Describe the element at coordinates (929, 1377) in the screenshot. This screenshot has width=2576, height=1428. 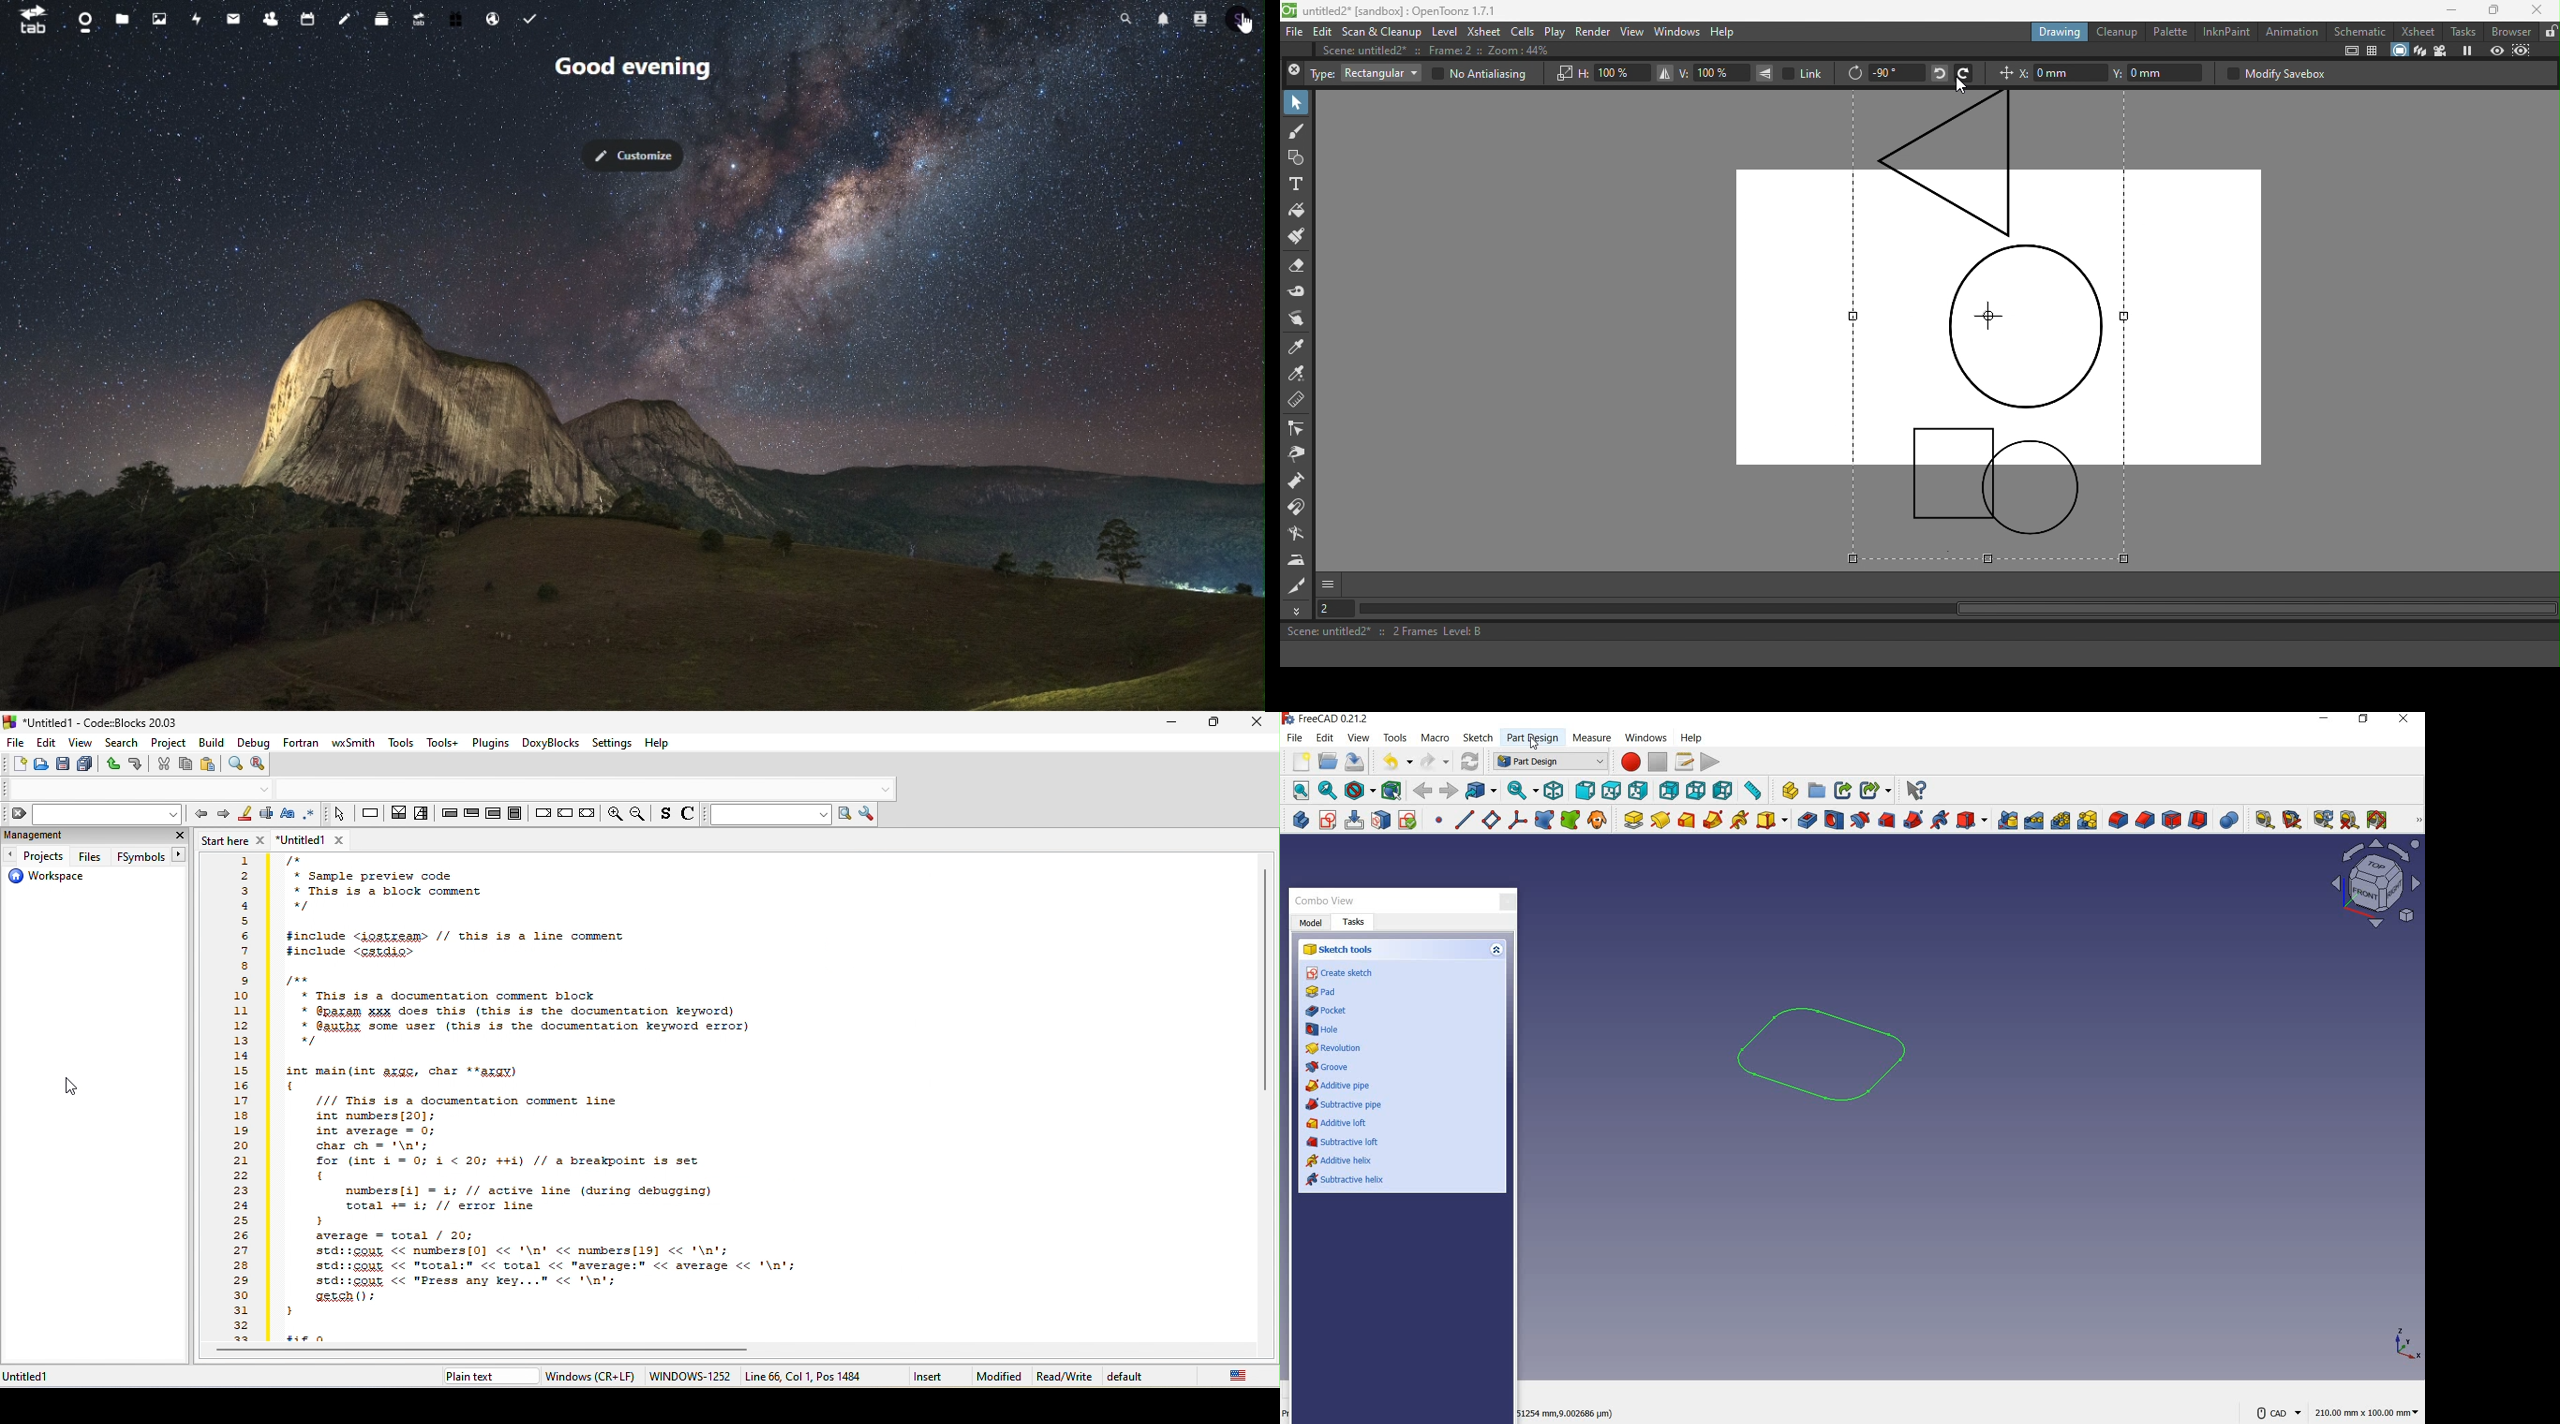
I see `insert` at that location.